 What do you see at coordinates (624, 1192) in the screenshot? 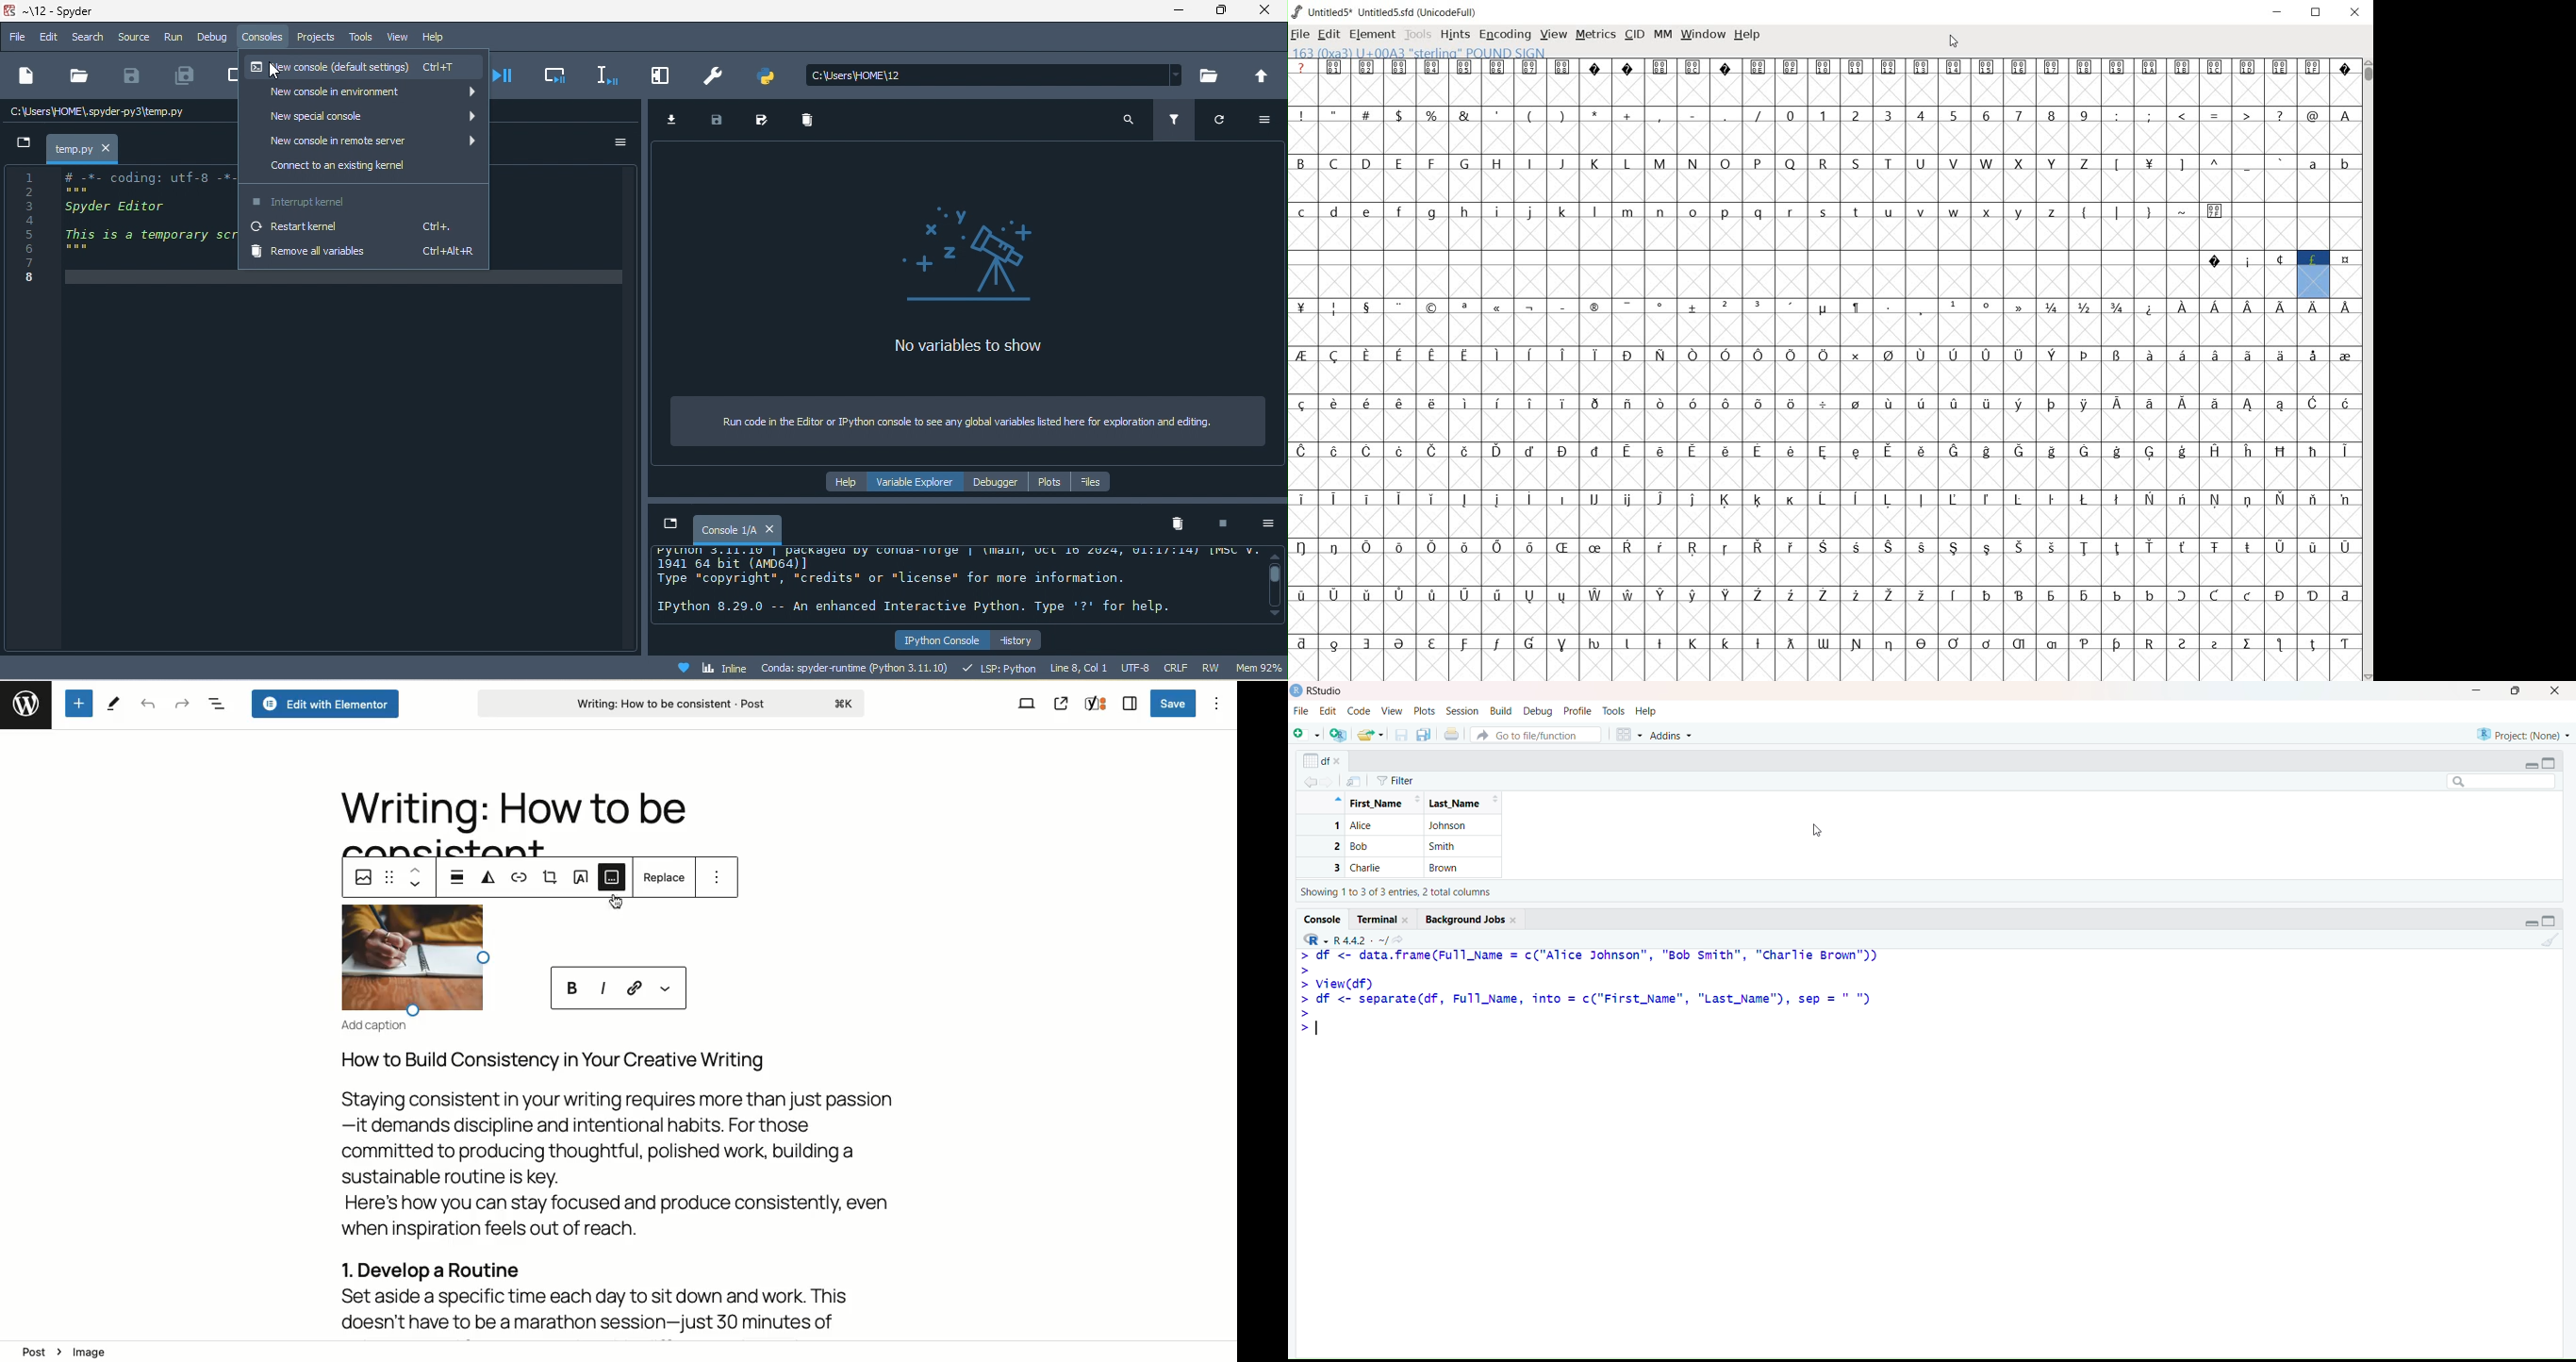
I see `How to Build Consistency in Your Creative WritingStaying consistent in your writing requires more than just passion—it demands discipline and intentional habits. For thosecommitted to producing thoughtful, polished work, building asustainable routine is key.Here's how you can stay focused and produce consistently, evenwhen inspiration feels out of reach.1. Develop a RoutineSet aside a specific time each day to sit down and work. Thisdoesn't have to be a marathon session—just 30 minutes` at bounding box center [624, 1192].